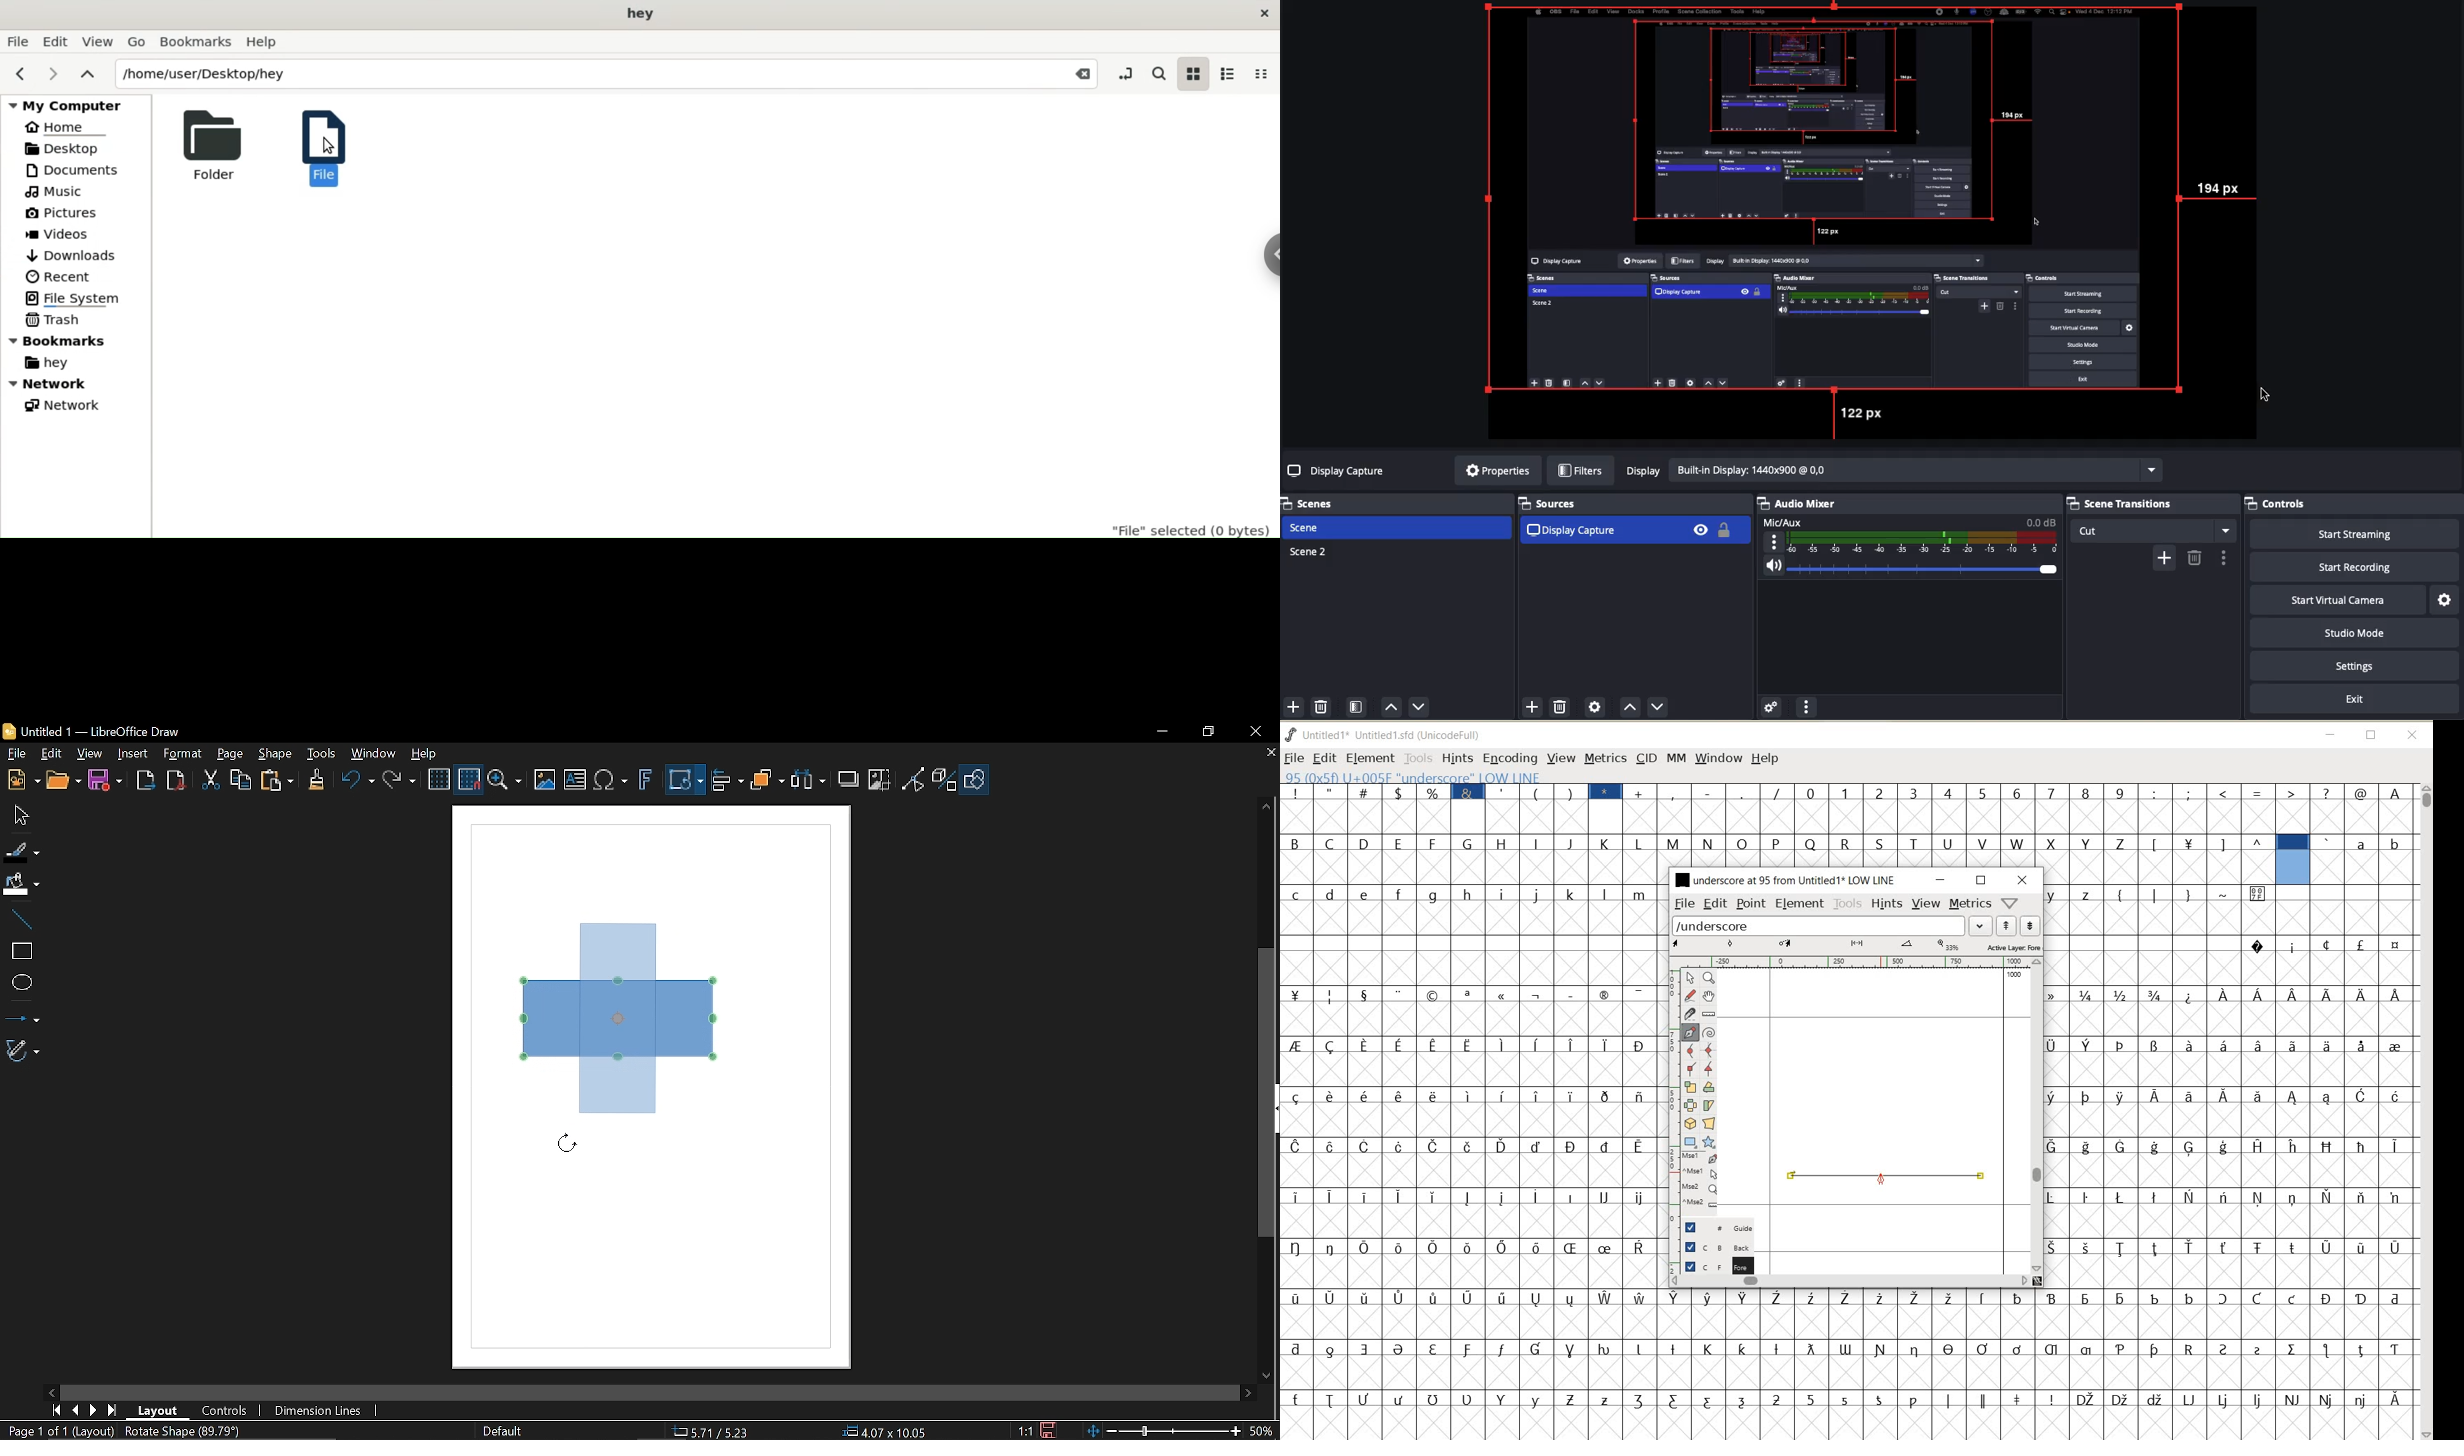  Describe the element at coordinates (1690, 1105) in the screenshot. I see `flip the selection` at that location.